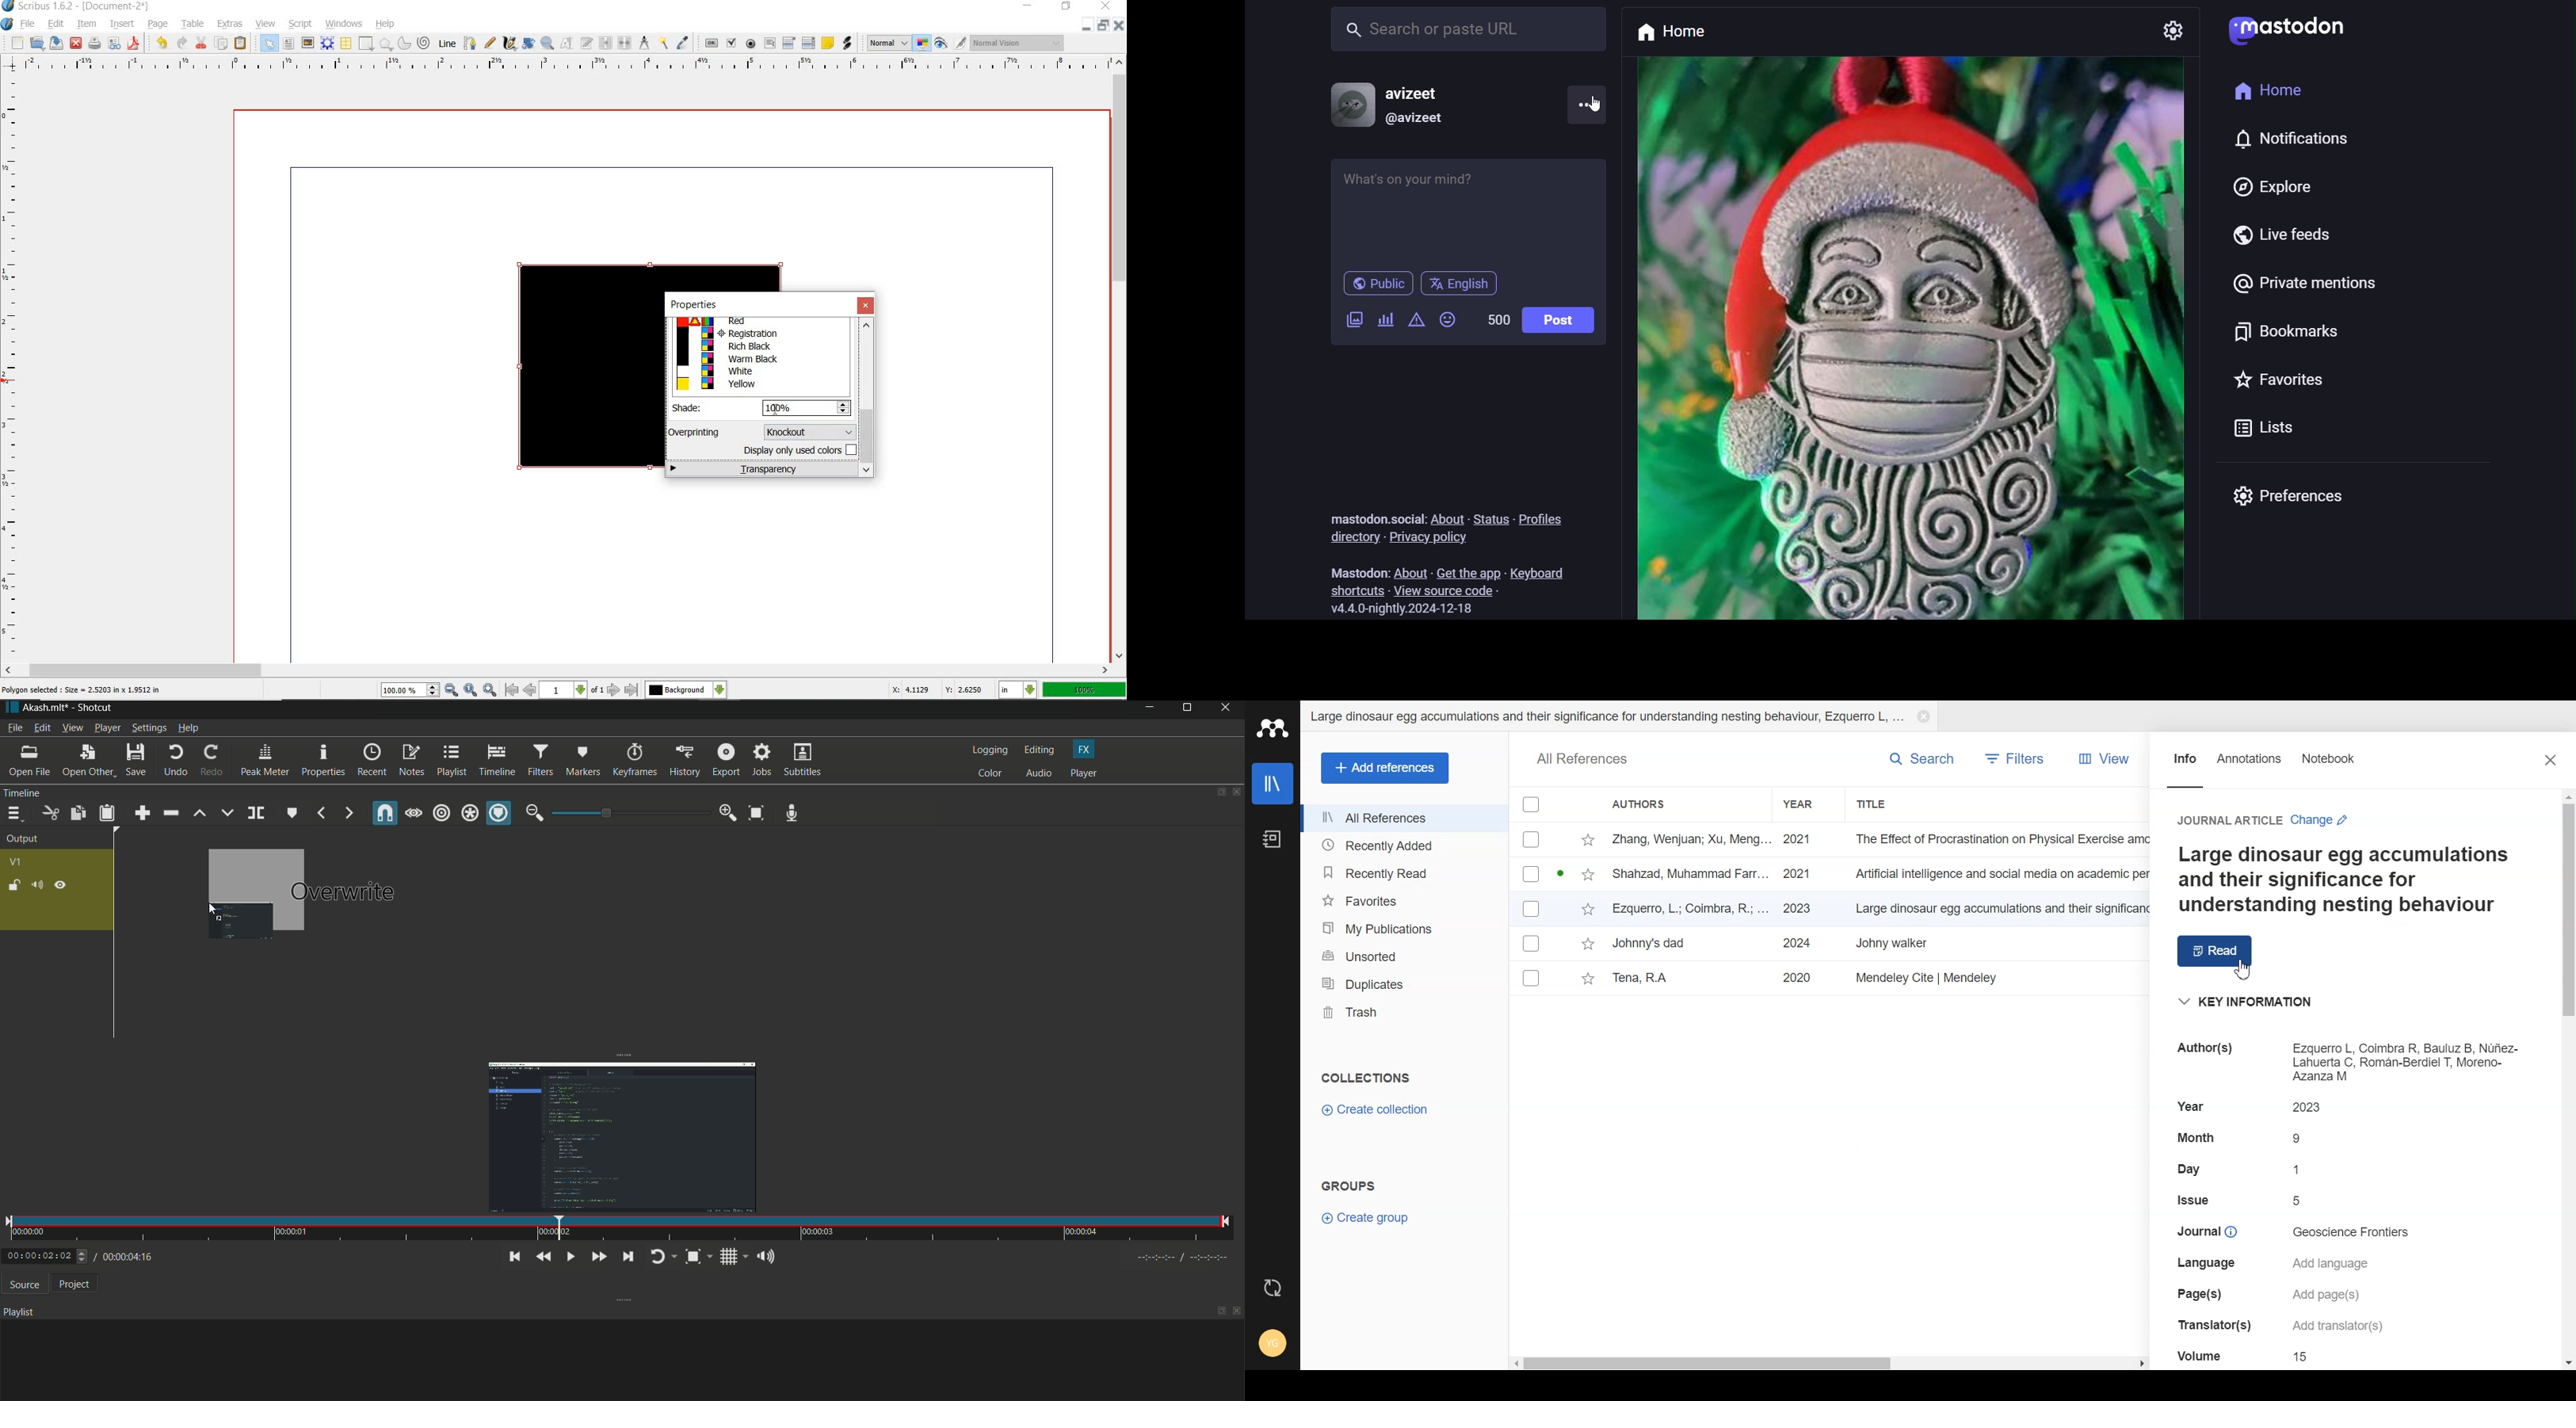  What do you see at coordinates (228, 812) in the screenshot?
I see `overwrite` at bounding box center [228, 812].